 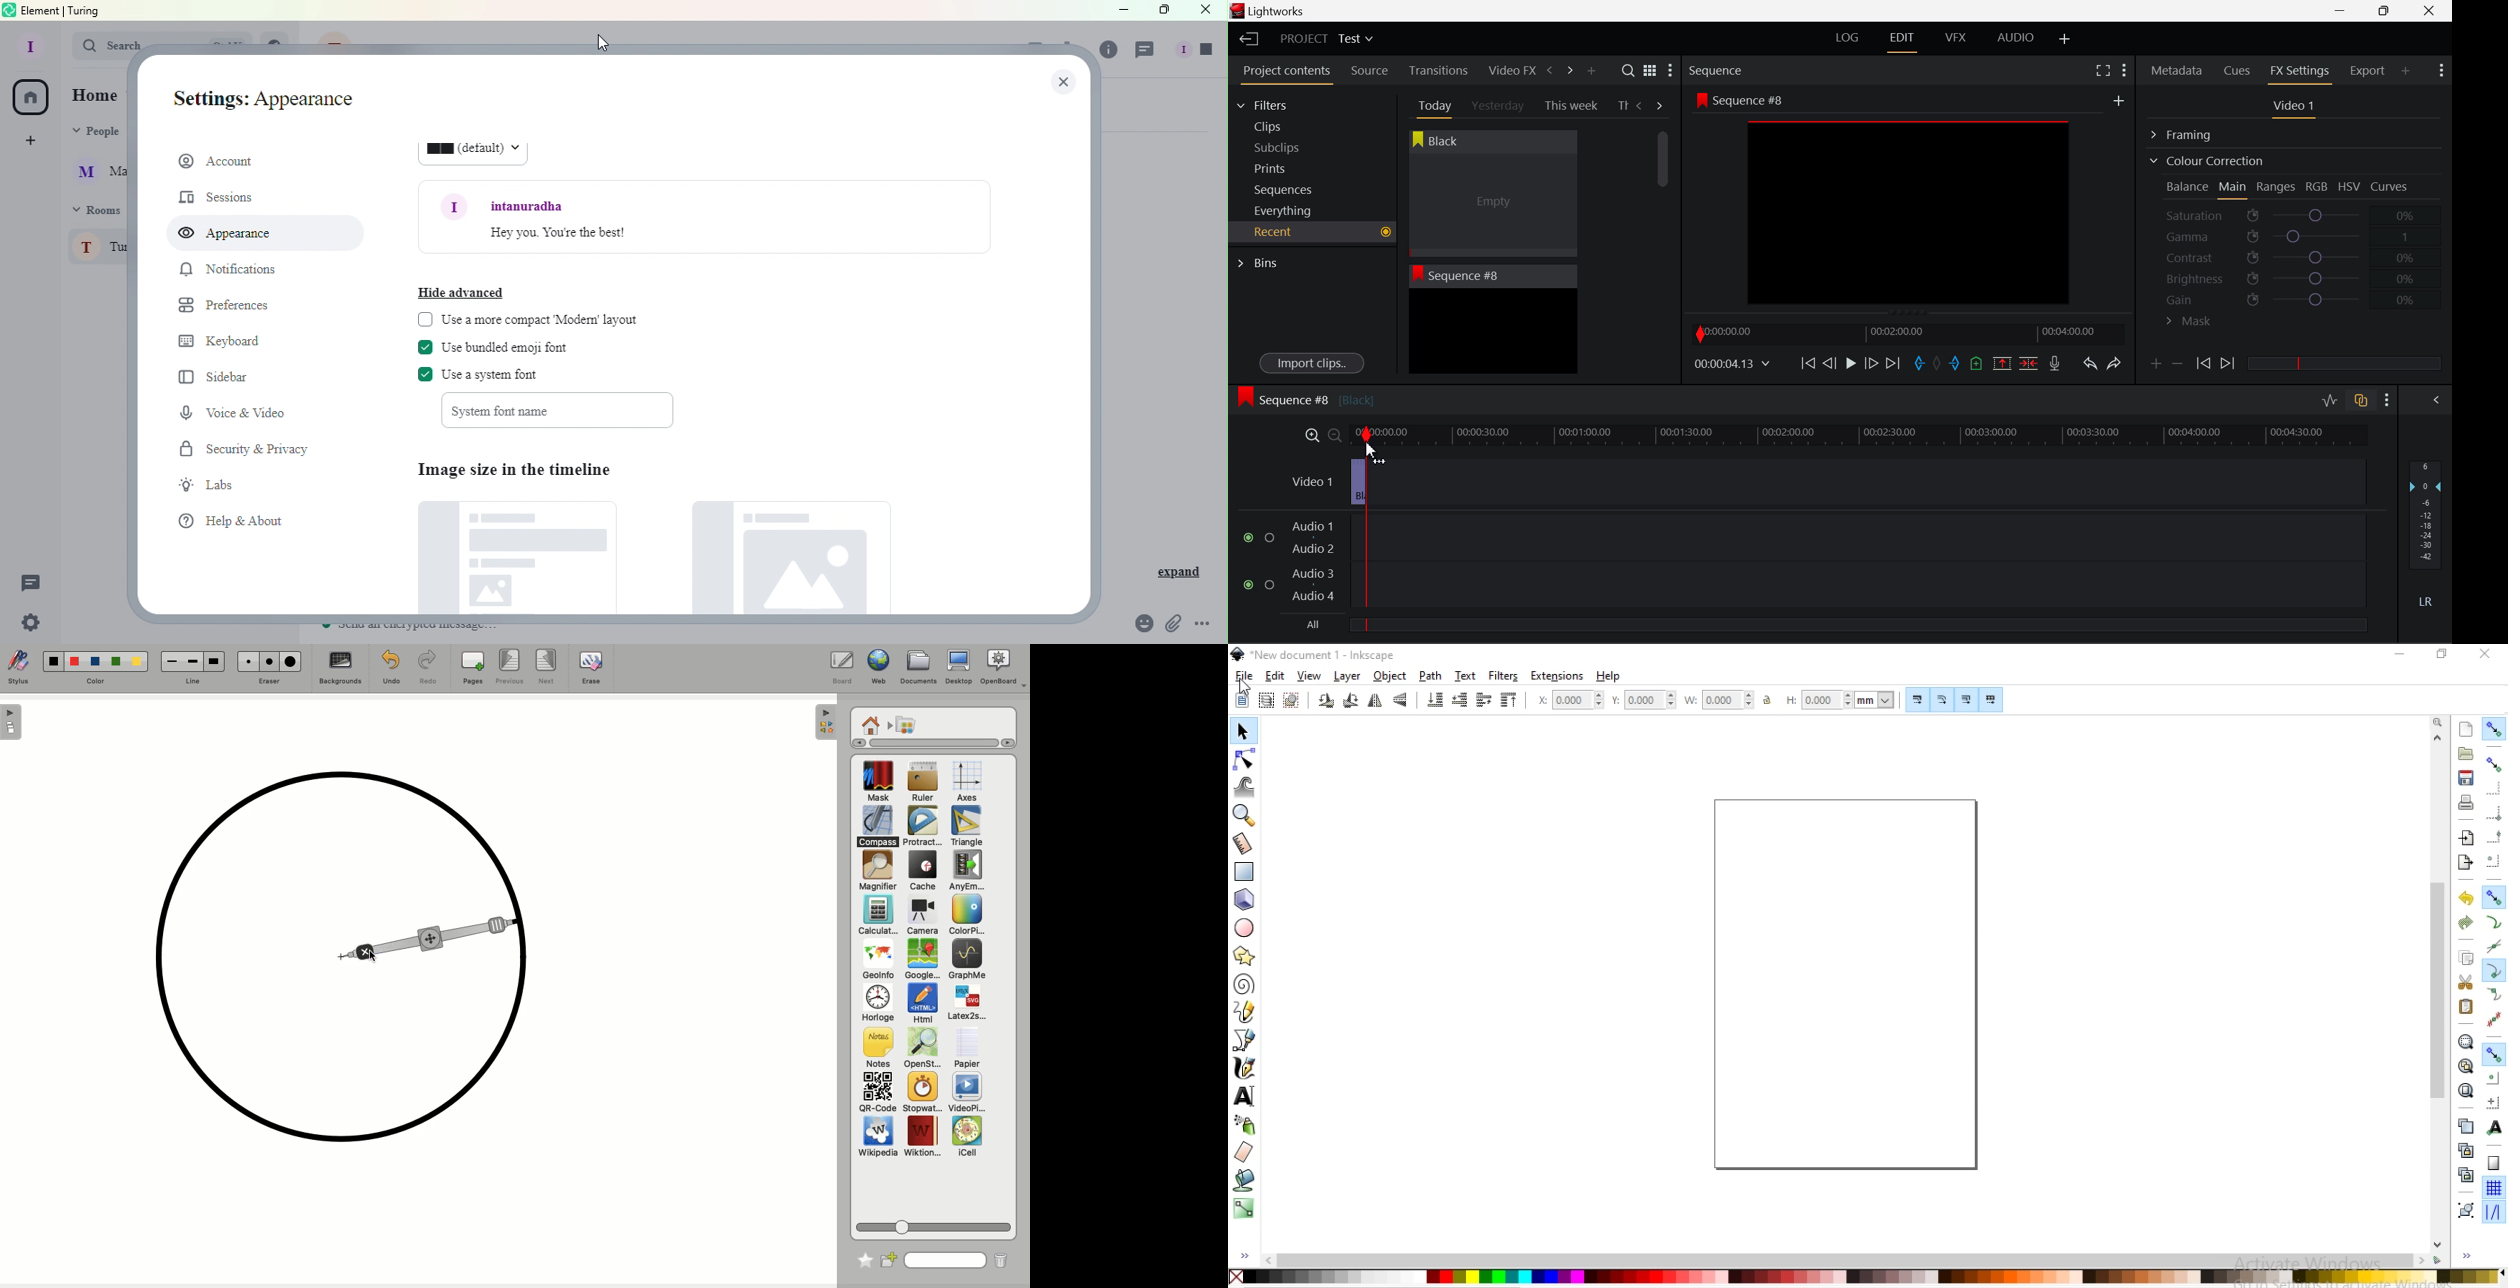 What do you see at coordinates (2296, 108) in the screenshot?
I see `Video 1 Settings` at bounding box center [2296, 108].